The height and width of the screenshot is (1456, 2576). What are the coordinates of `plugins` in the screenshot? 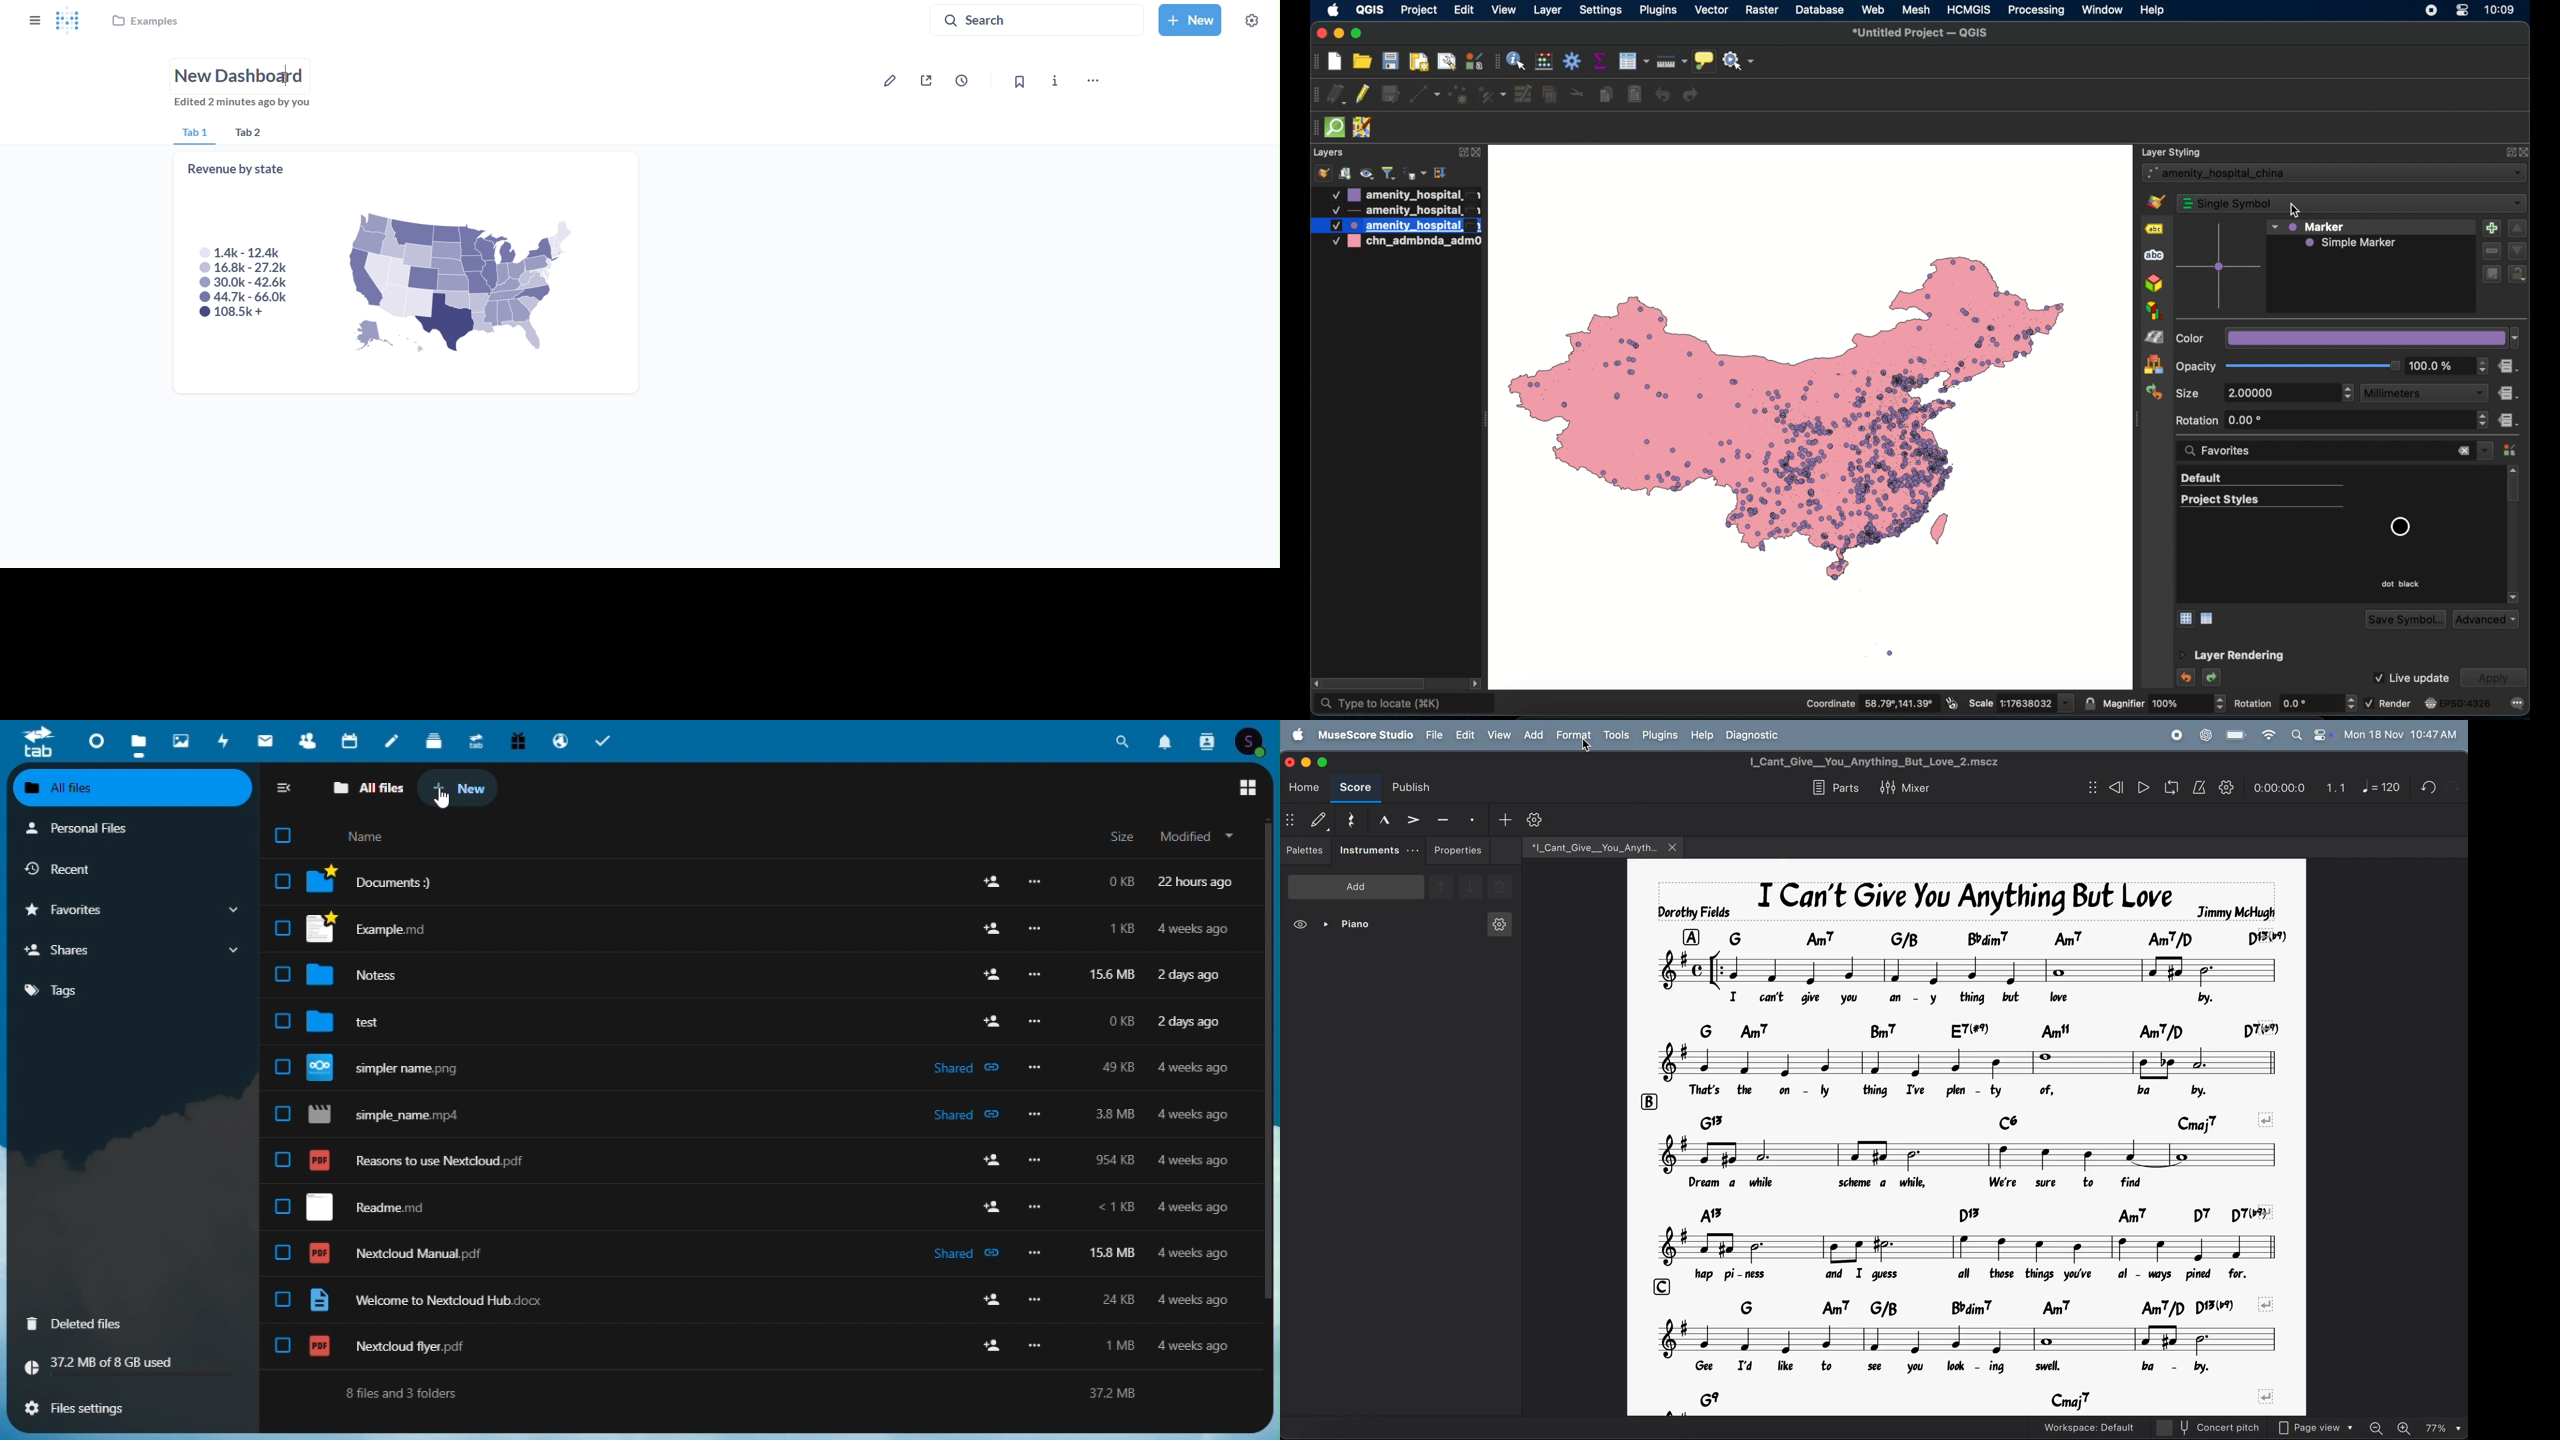 It's located at (1658, 735).